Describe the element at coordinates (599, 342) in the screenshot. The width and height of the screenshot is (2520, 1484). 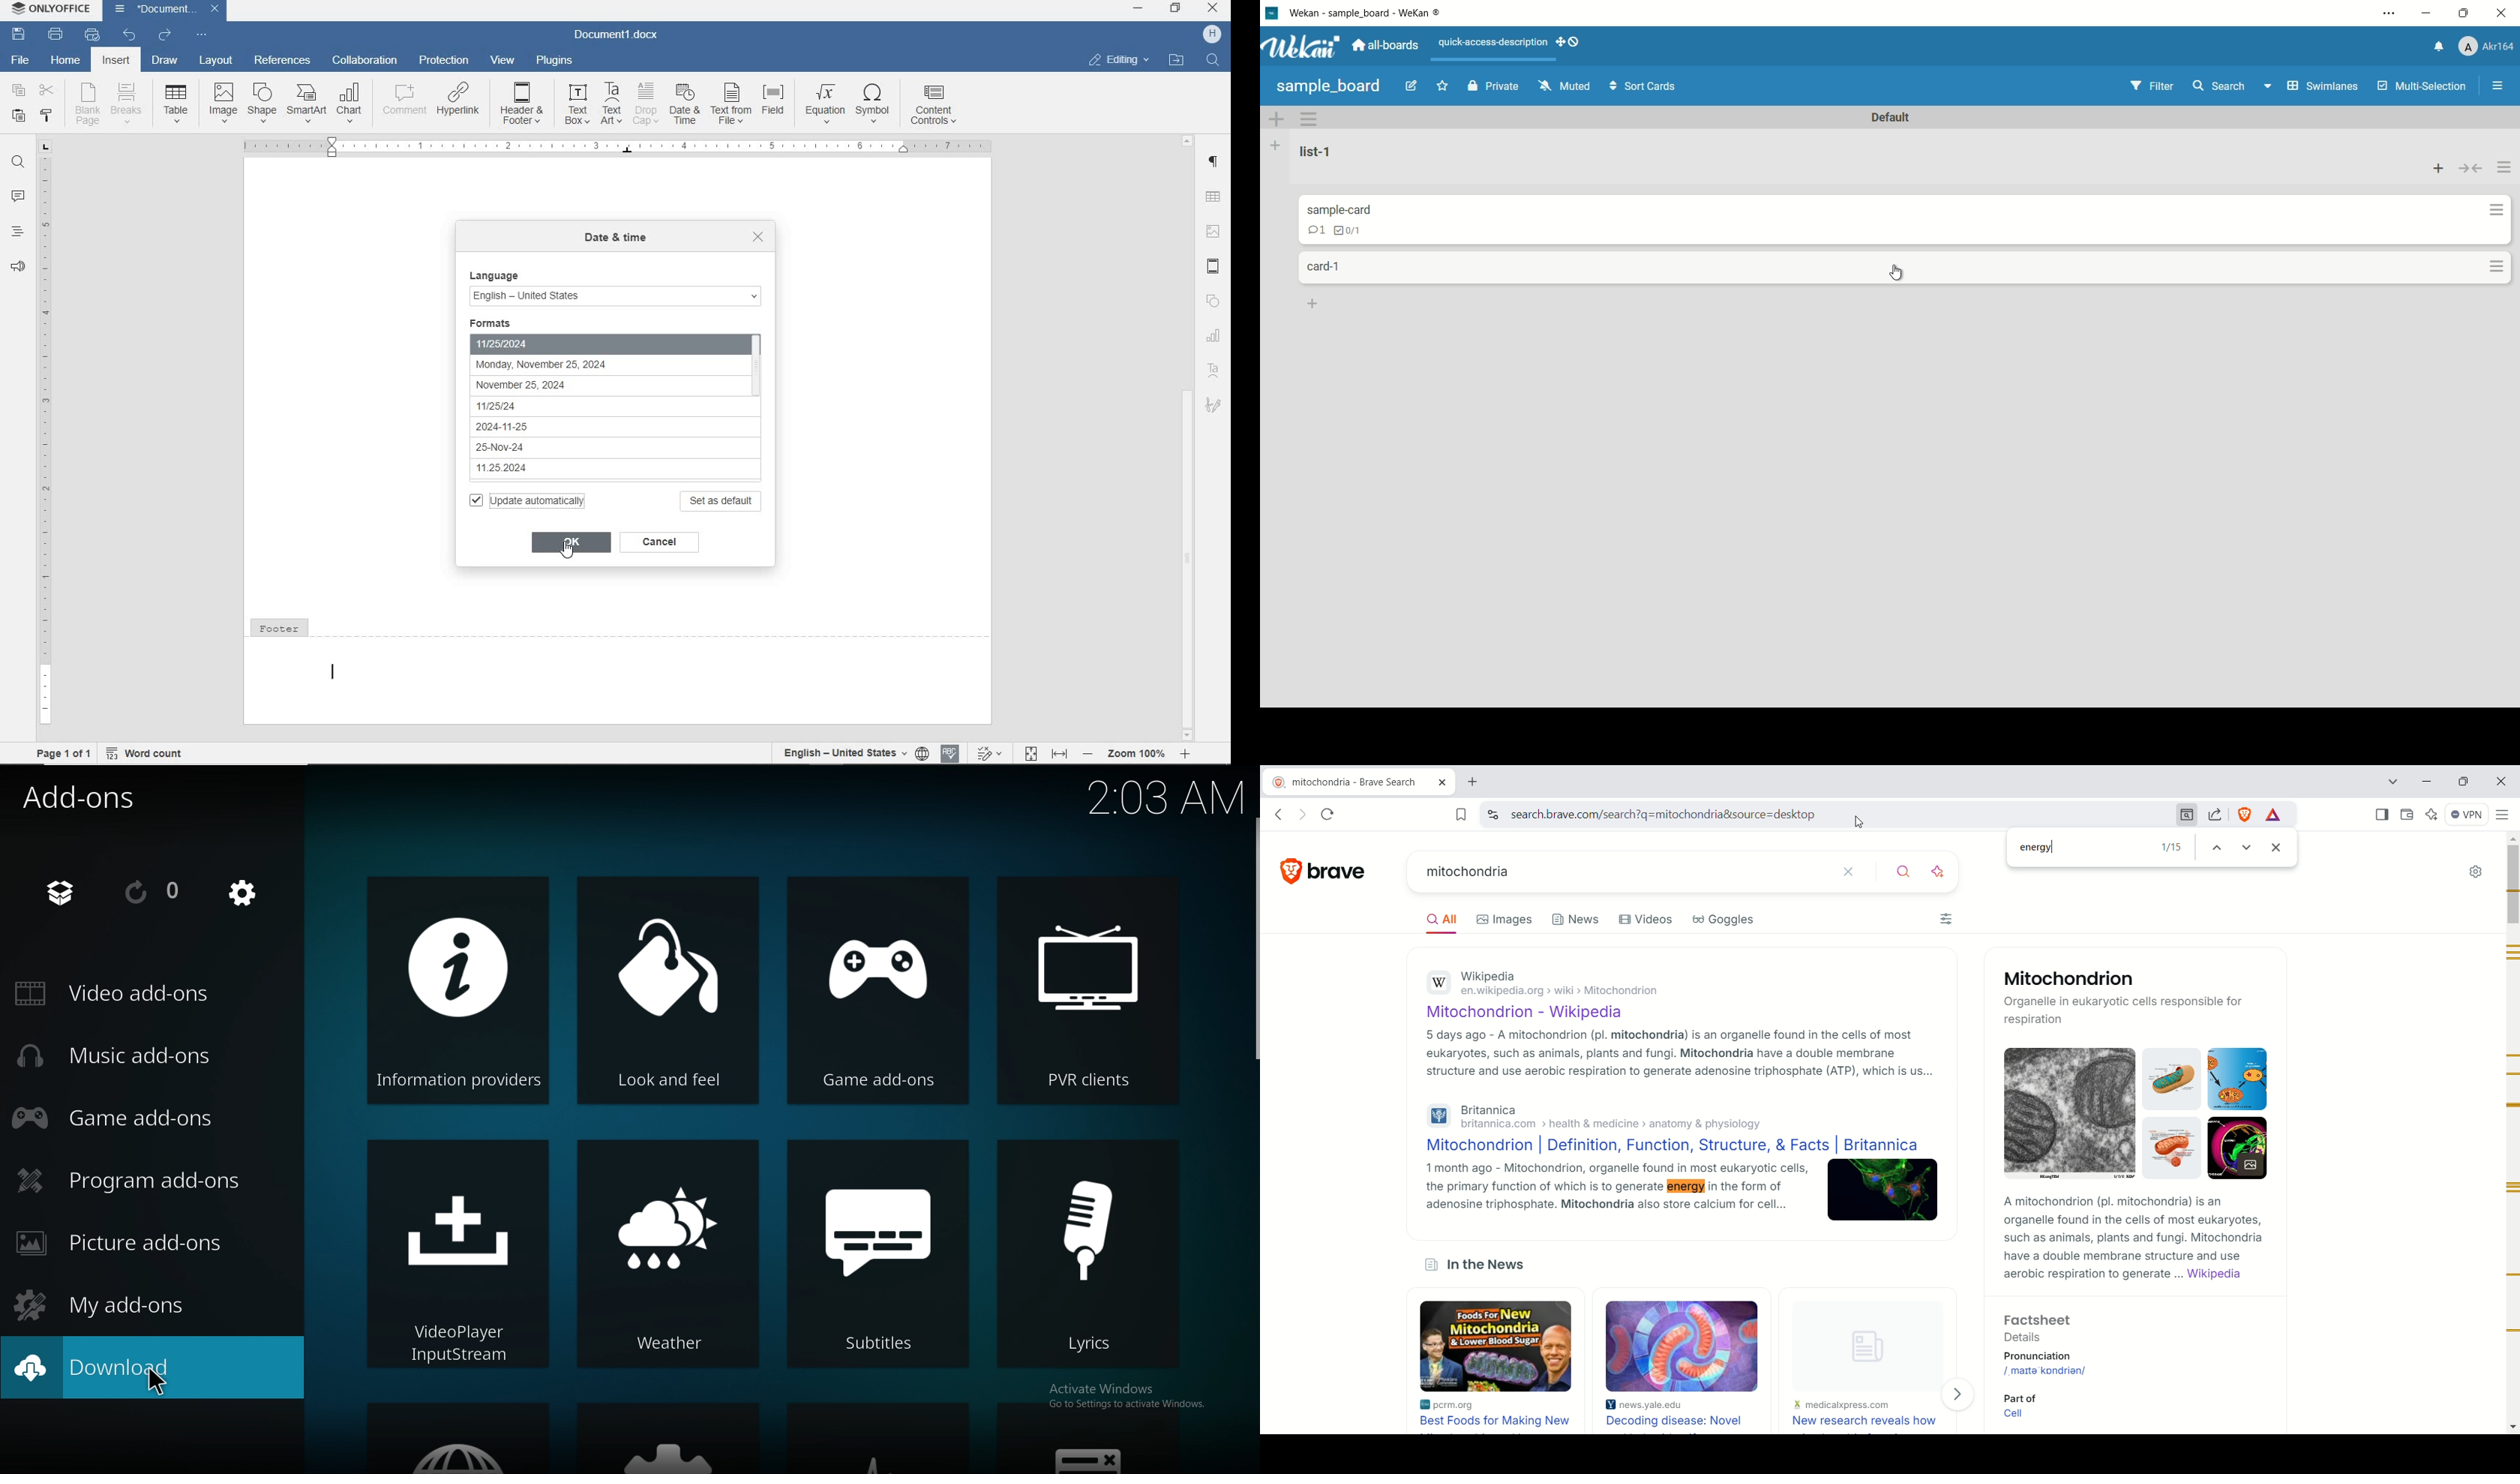
I see `11/25/2024` at that location.